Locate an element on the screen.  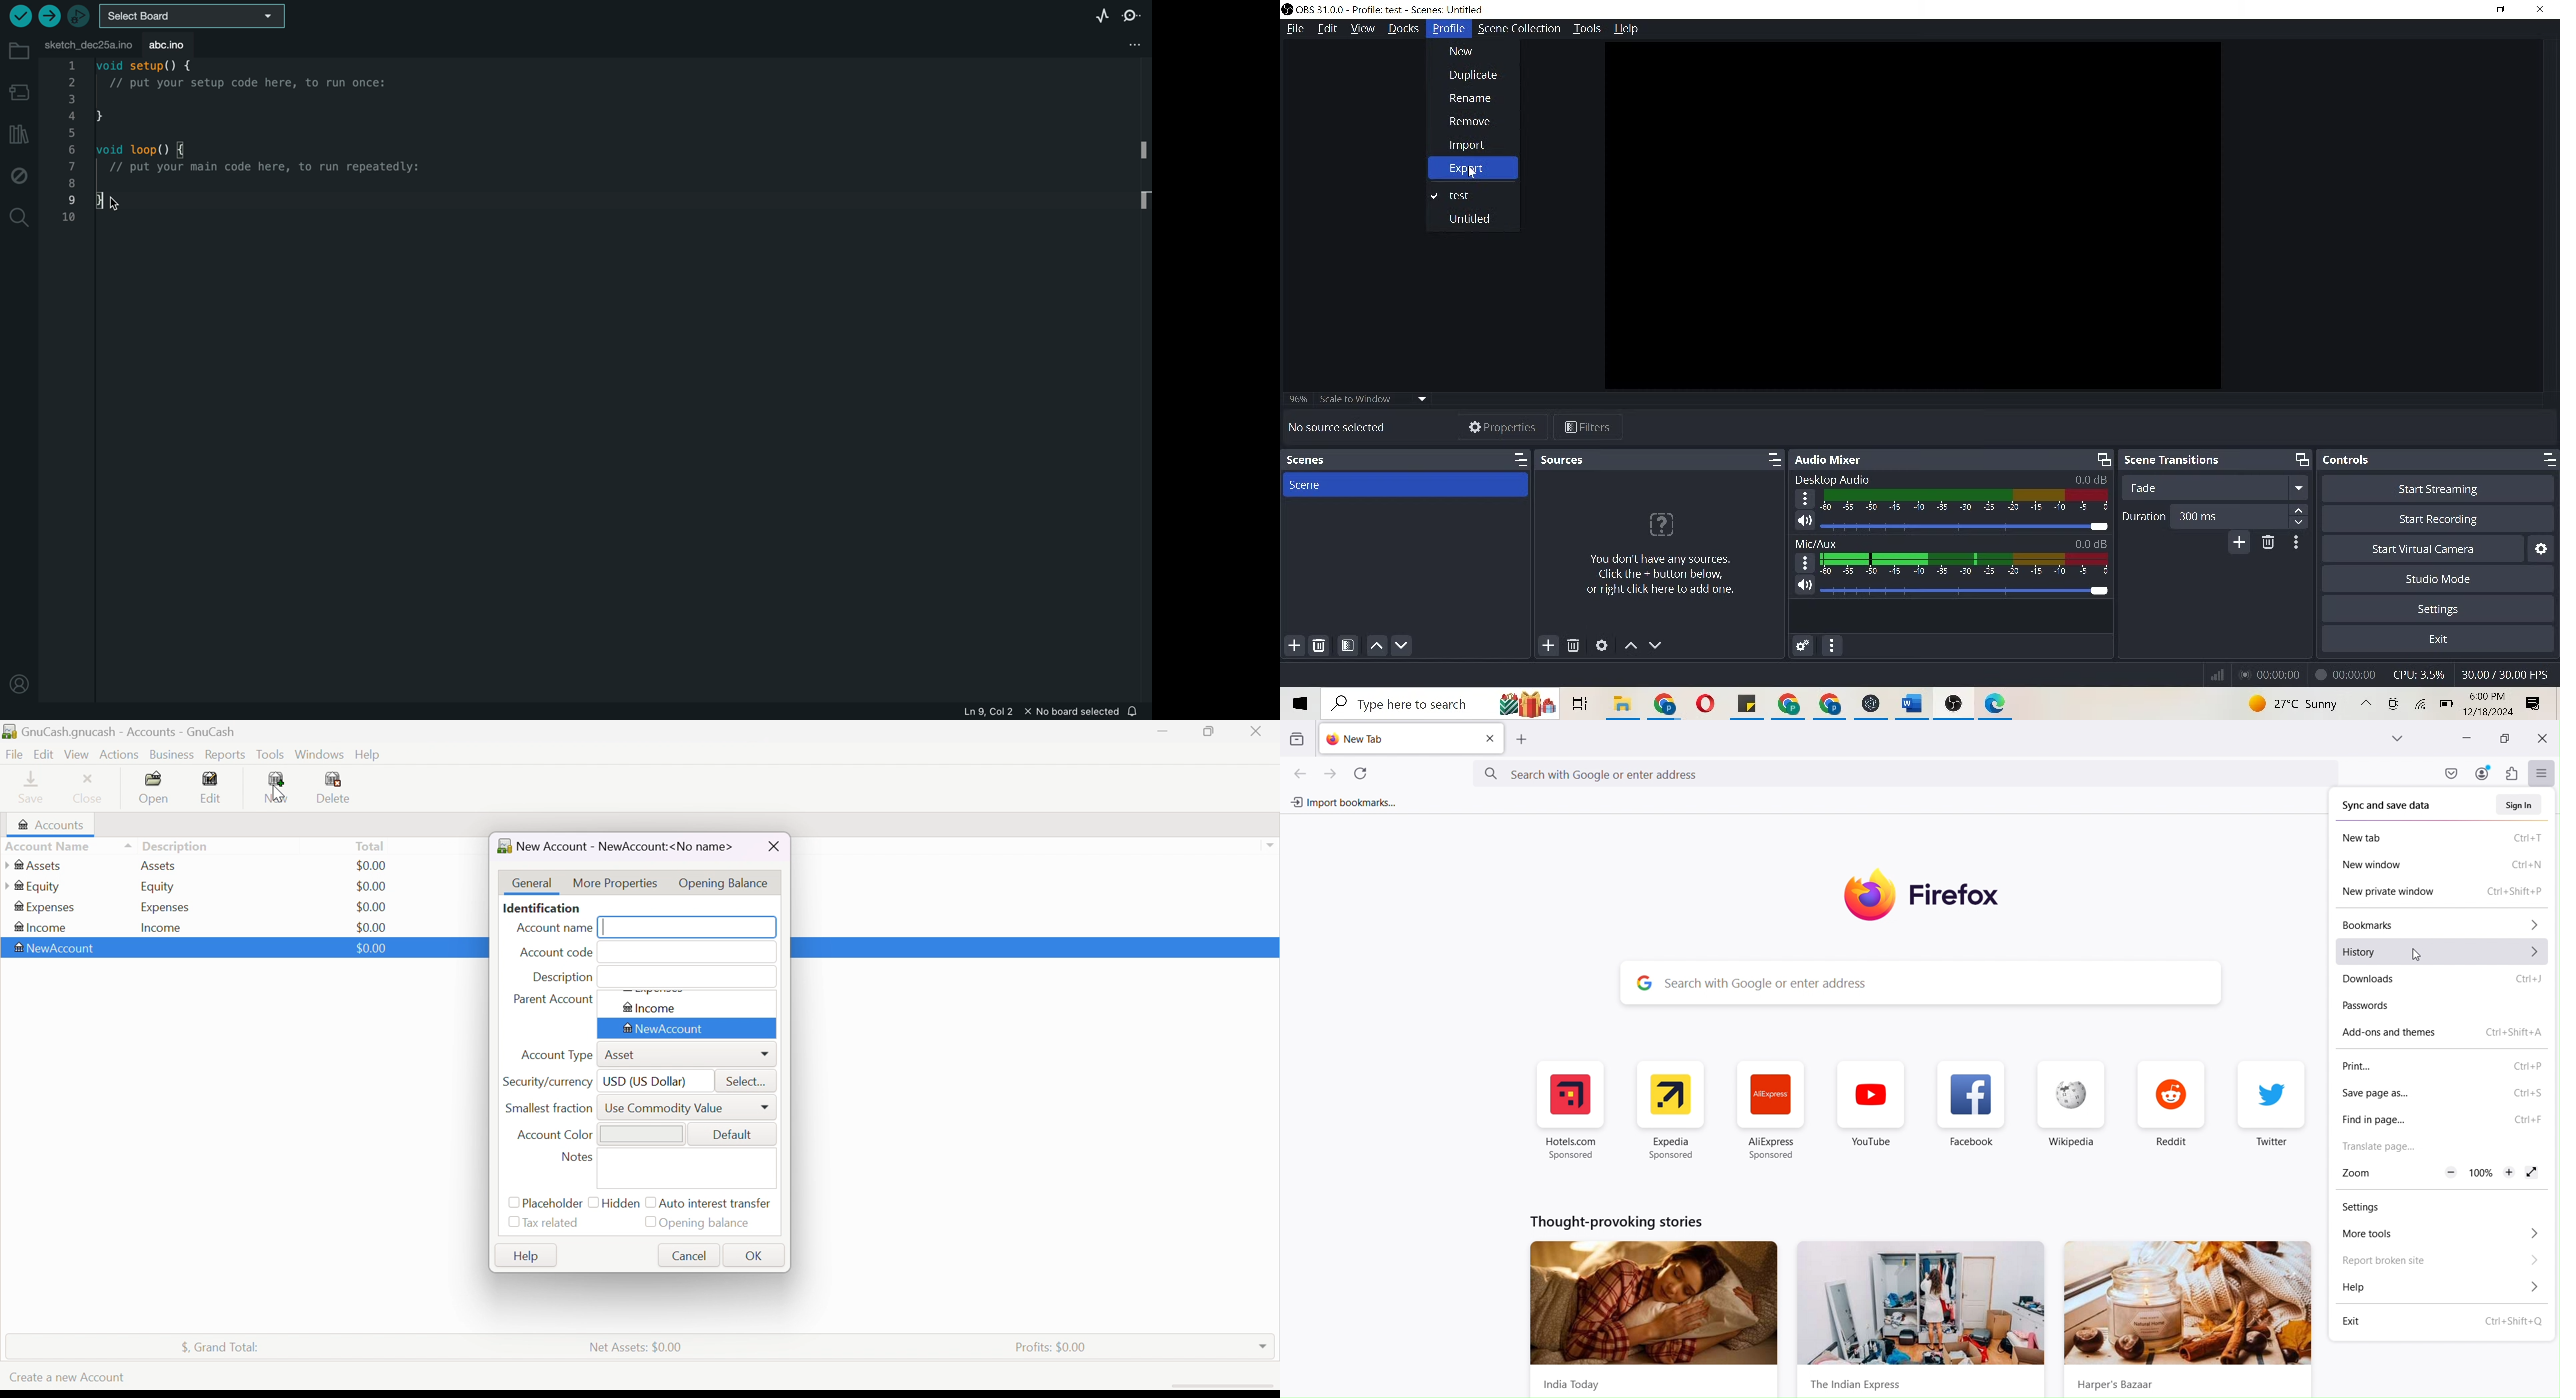
recordings time is located at coordinates (2311, 673).